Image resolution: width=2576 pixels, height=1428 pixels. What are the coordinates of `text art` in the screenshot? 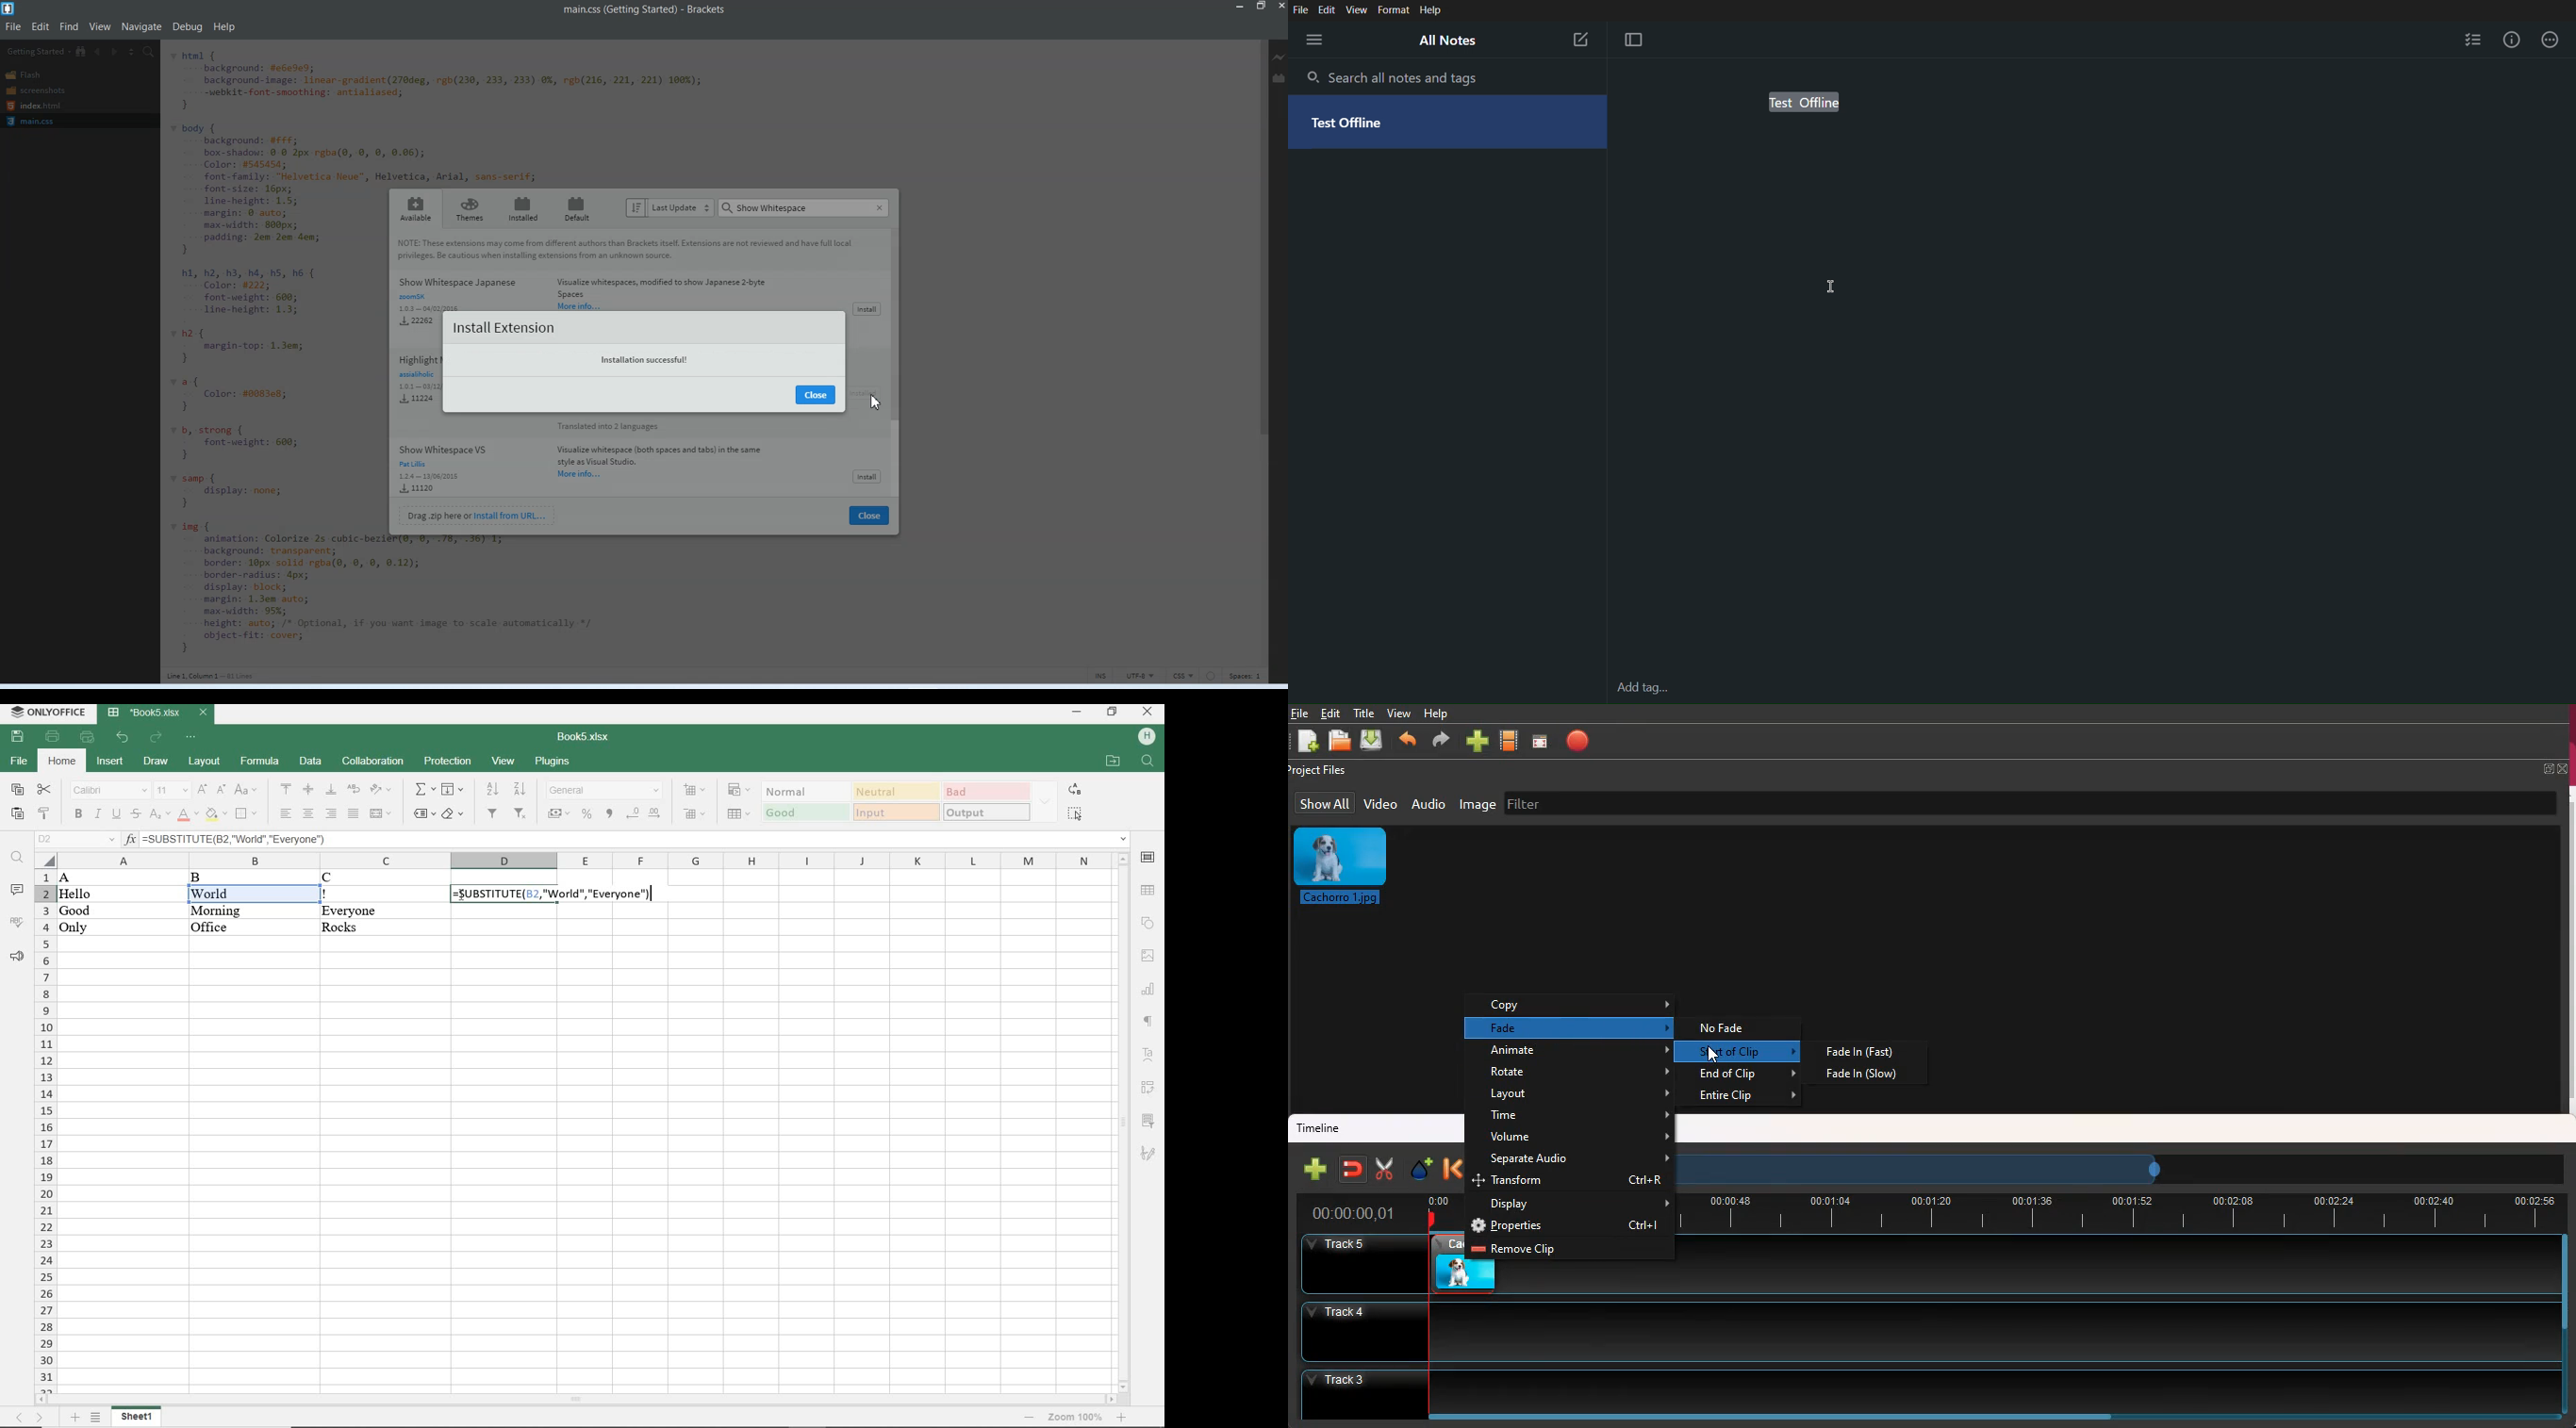 It's located at (1149, 1054).